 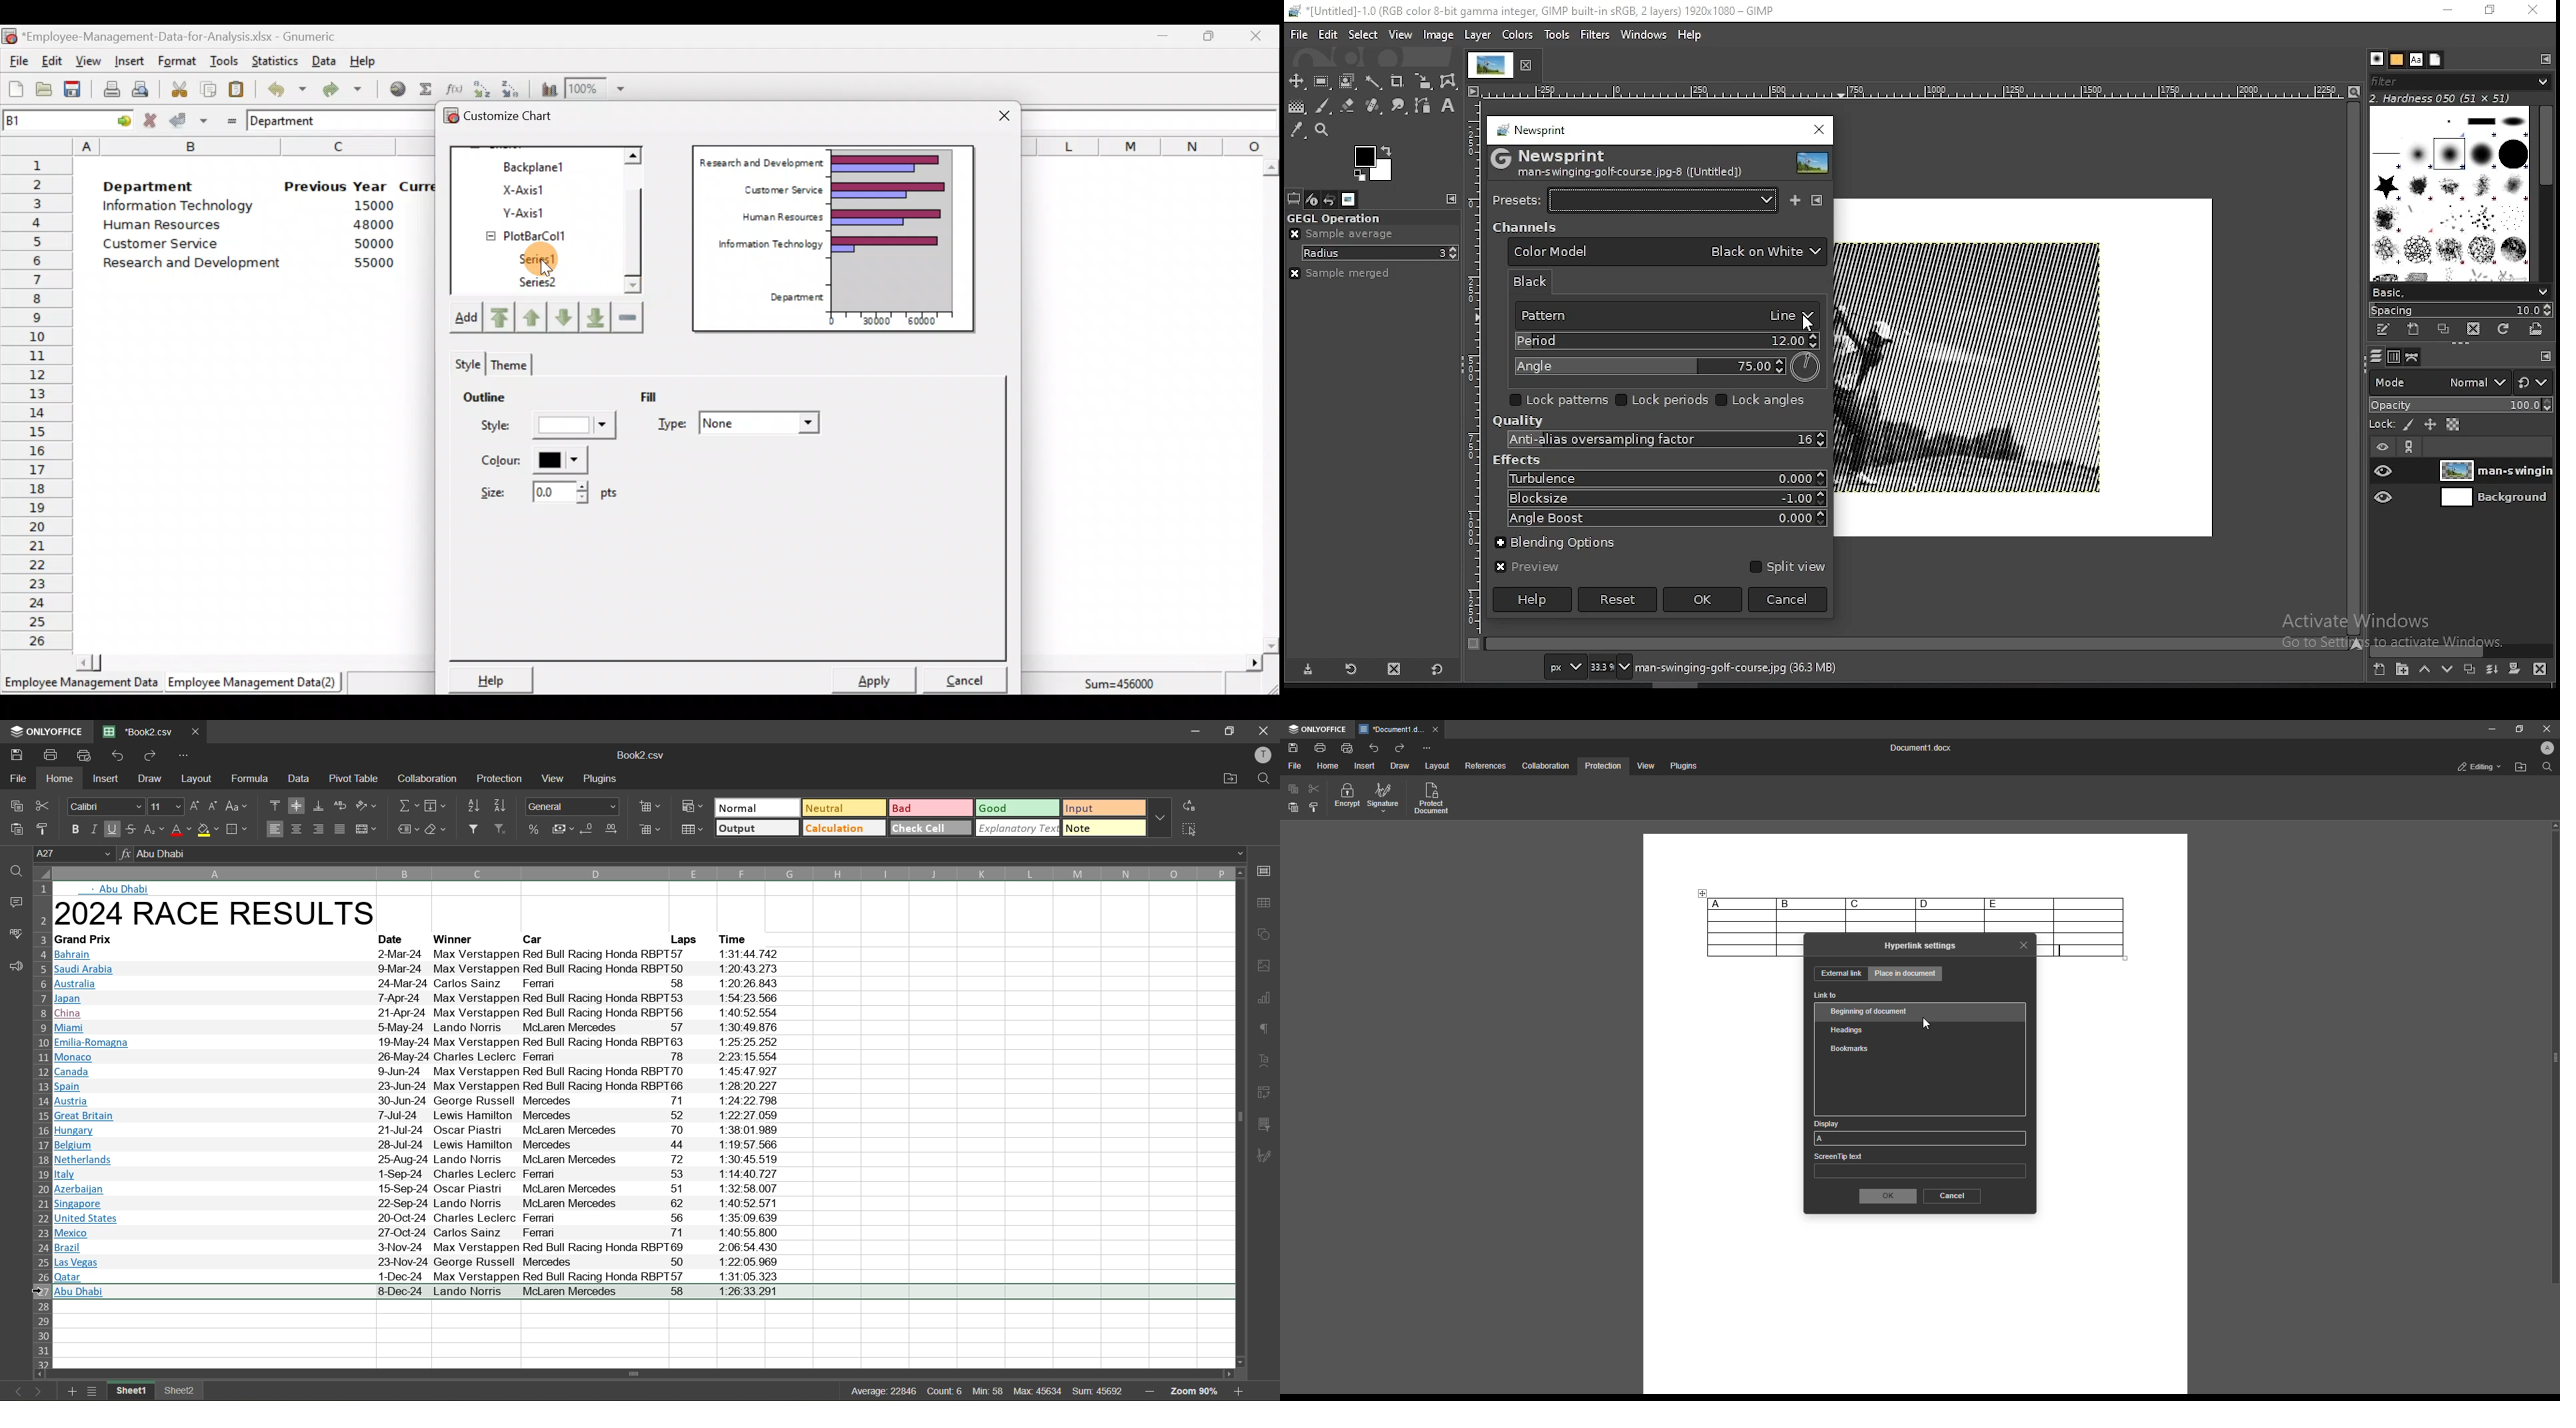 I want to click on scale (horizontal), so click(x=1915, y=92).